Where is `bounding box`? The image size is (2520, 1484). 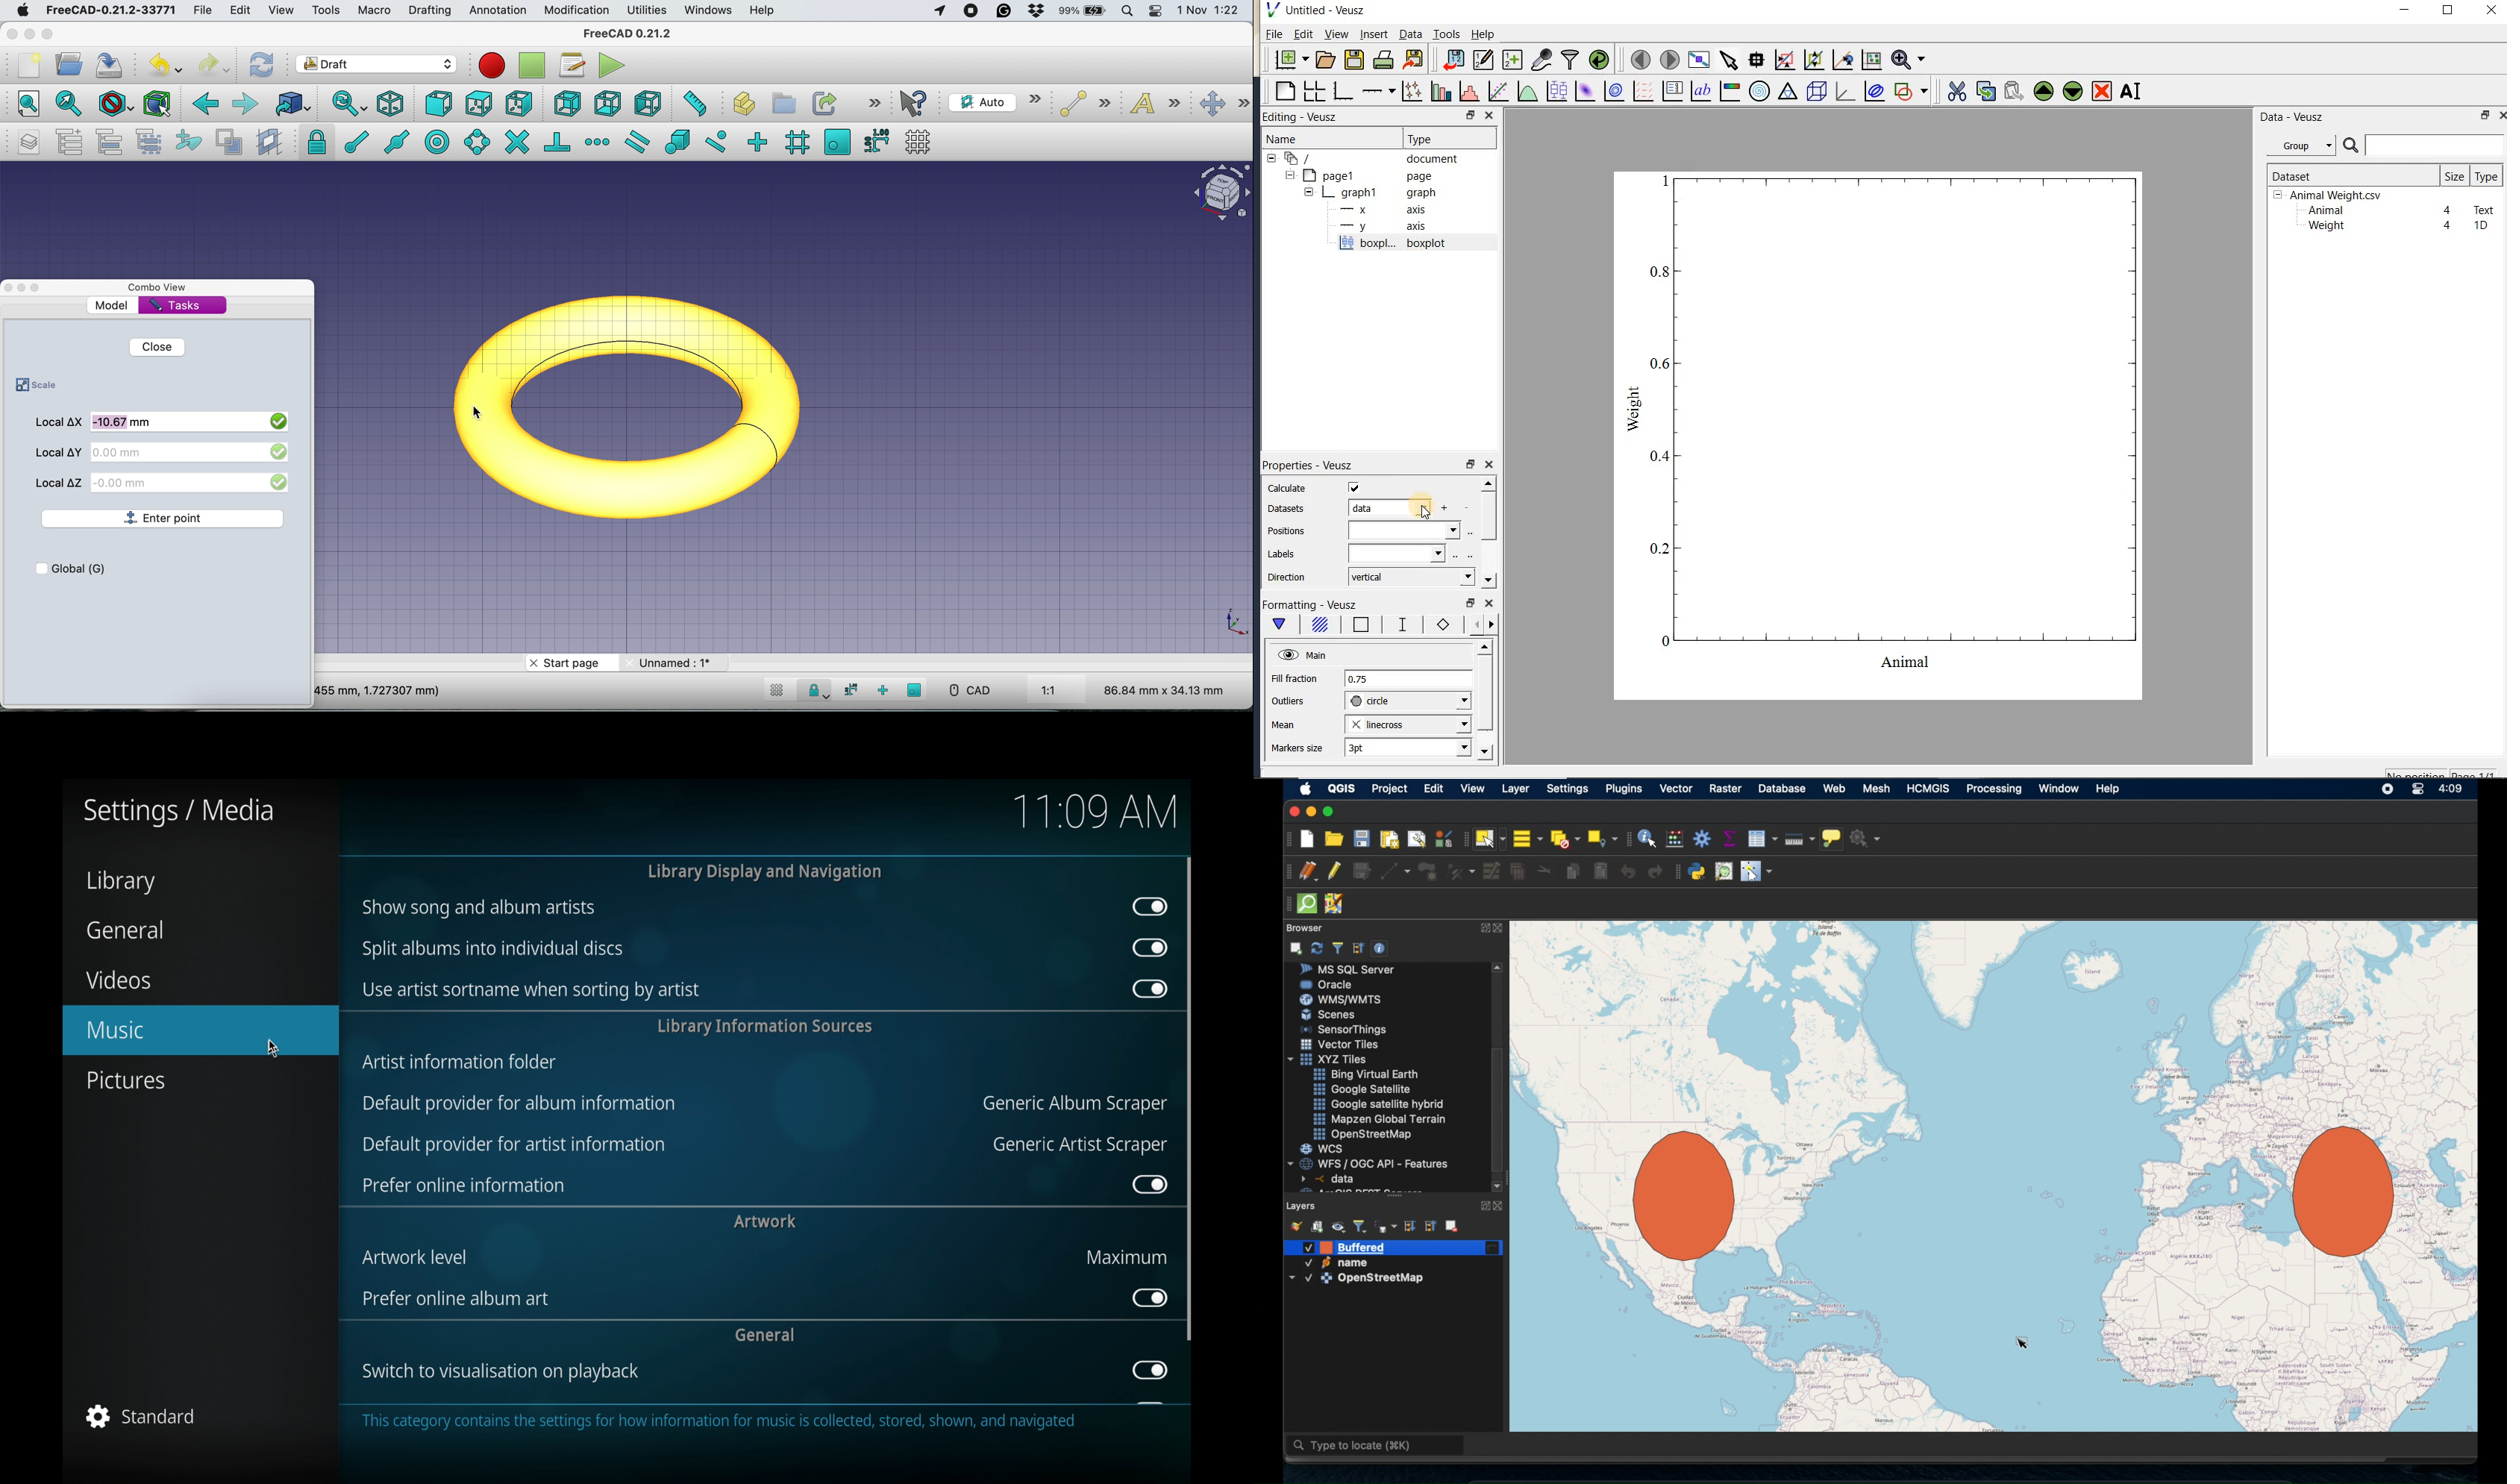 bounding box is located at coordinates (158, 105).